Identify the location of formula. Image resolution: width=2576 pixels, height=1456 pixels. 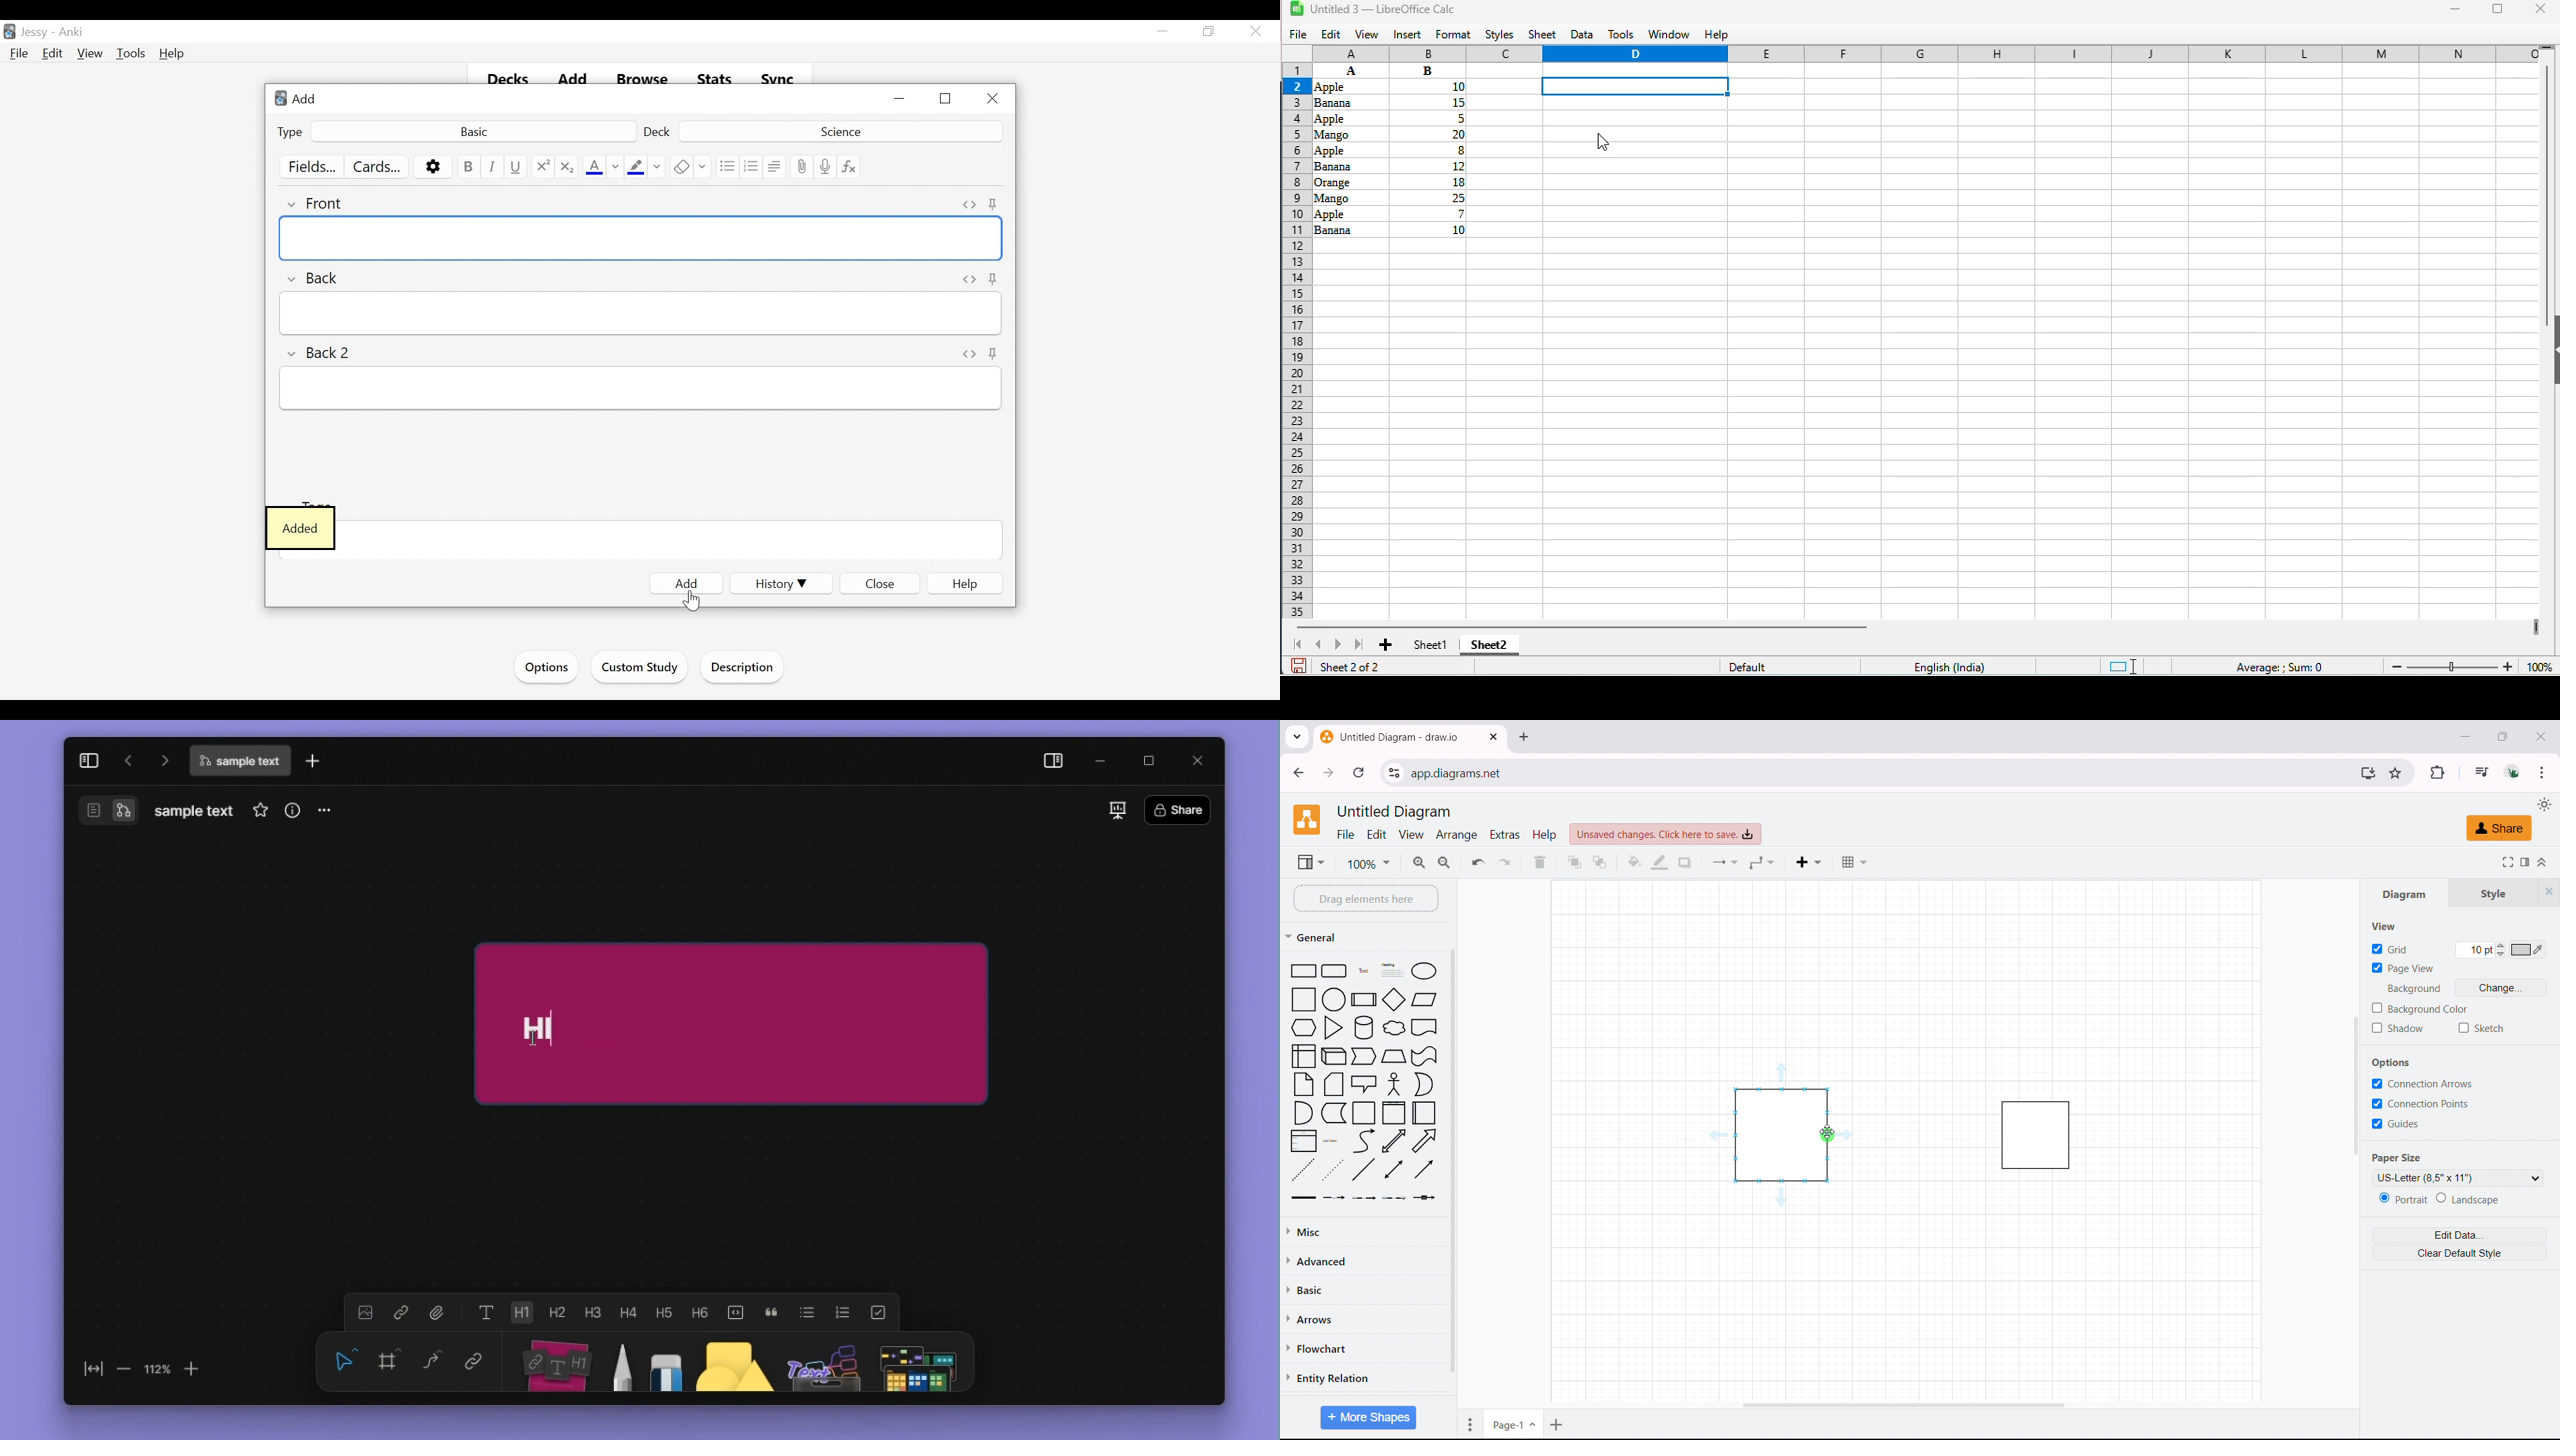
(2279, 667).